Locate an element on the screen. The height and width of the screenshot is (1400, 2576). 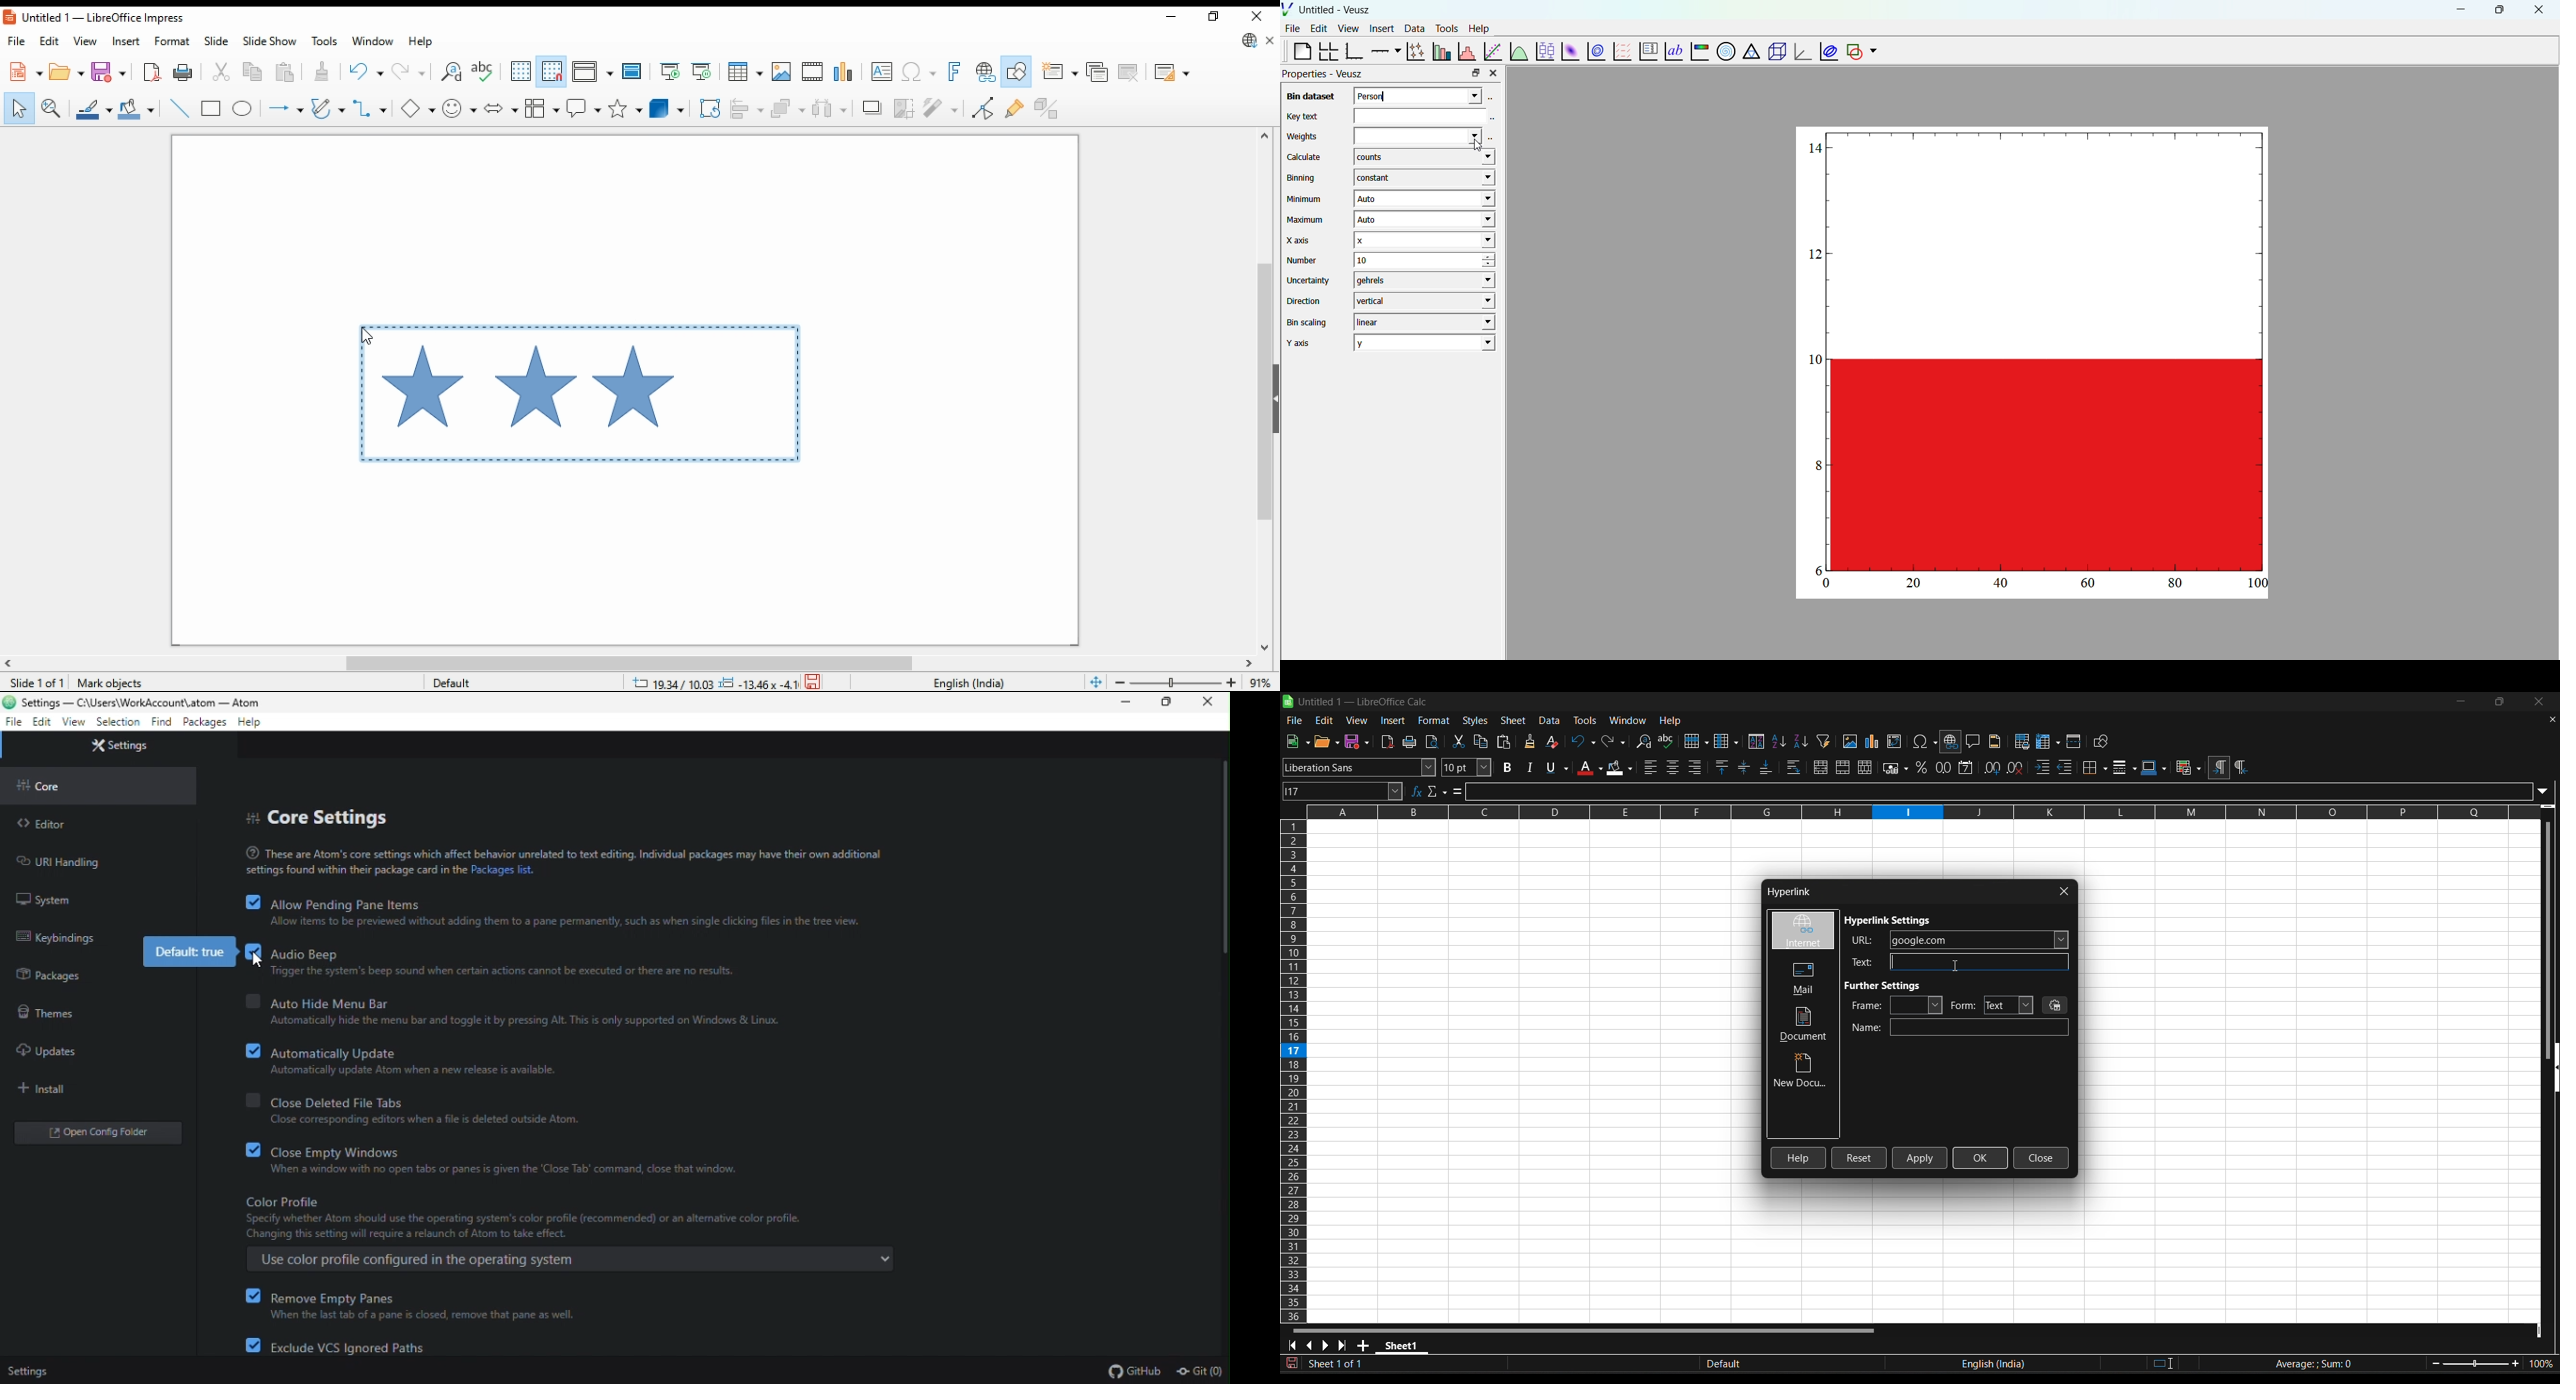
tools is located at coordinates (323, 40).